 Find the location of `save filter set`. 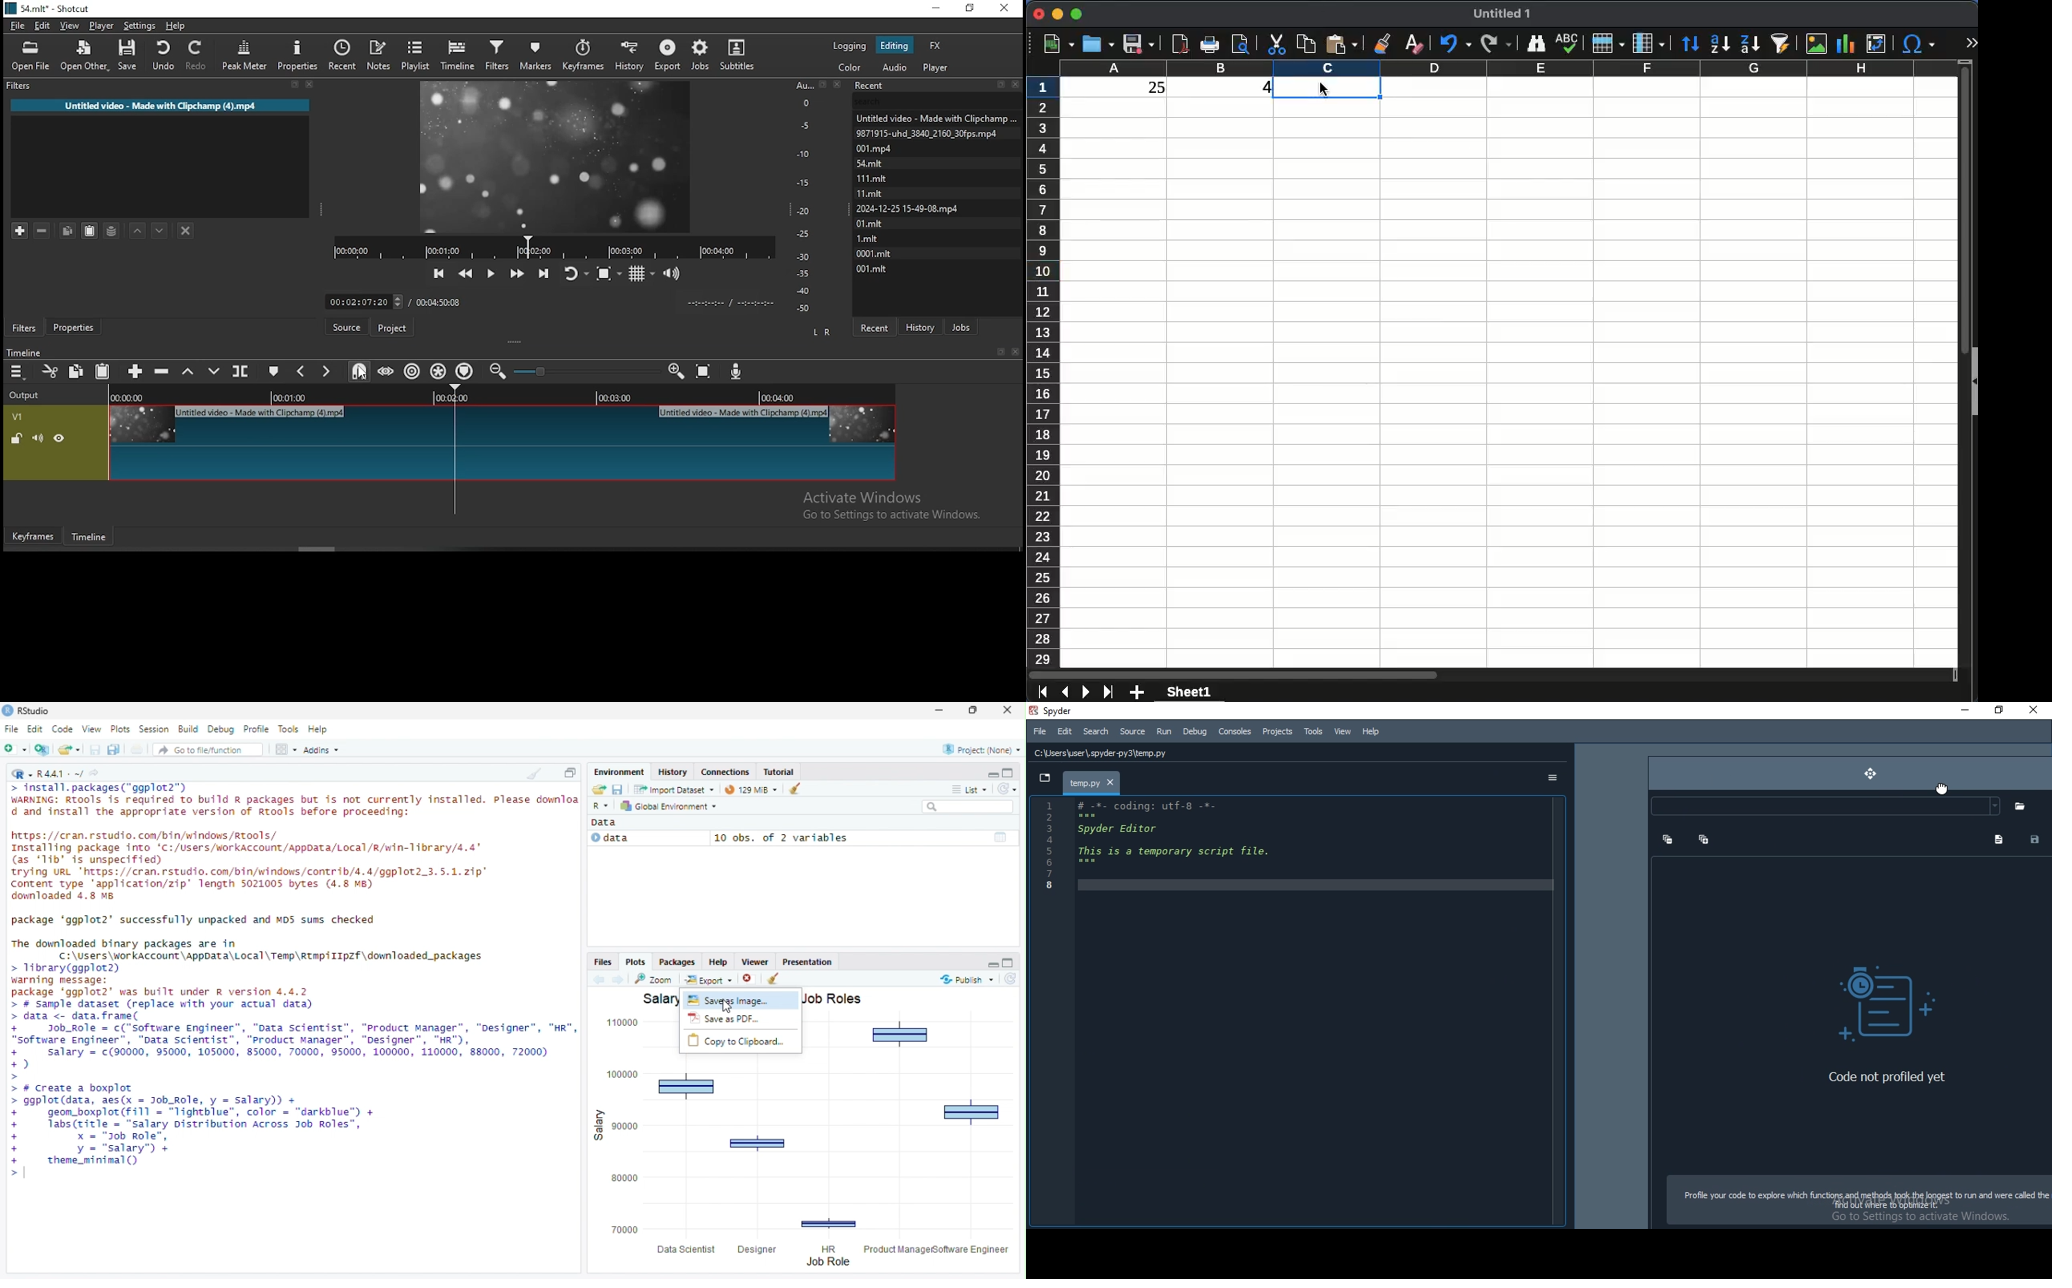

save filter set is located at coordinates (114, 231).